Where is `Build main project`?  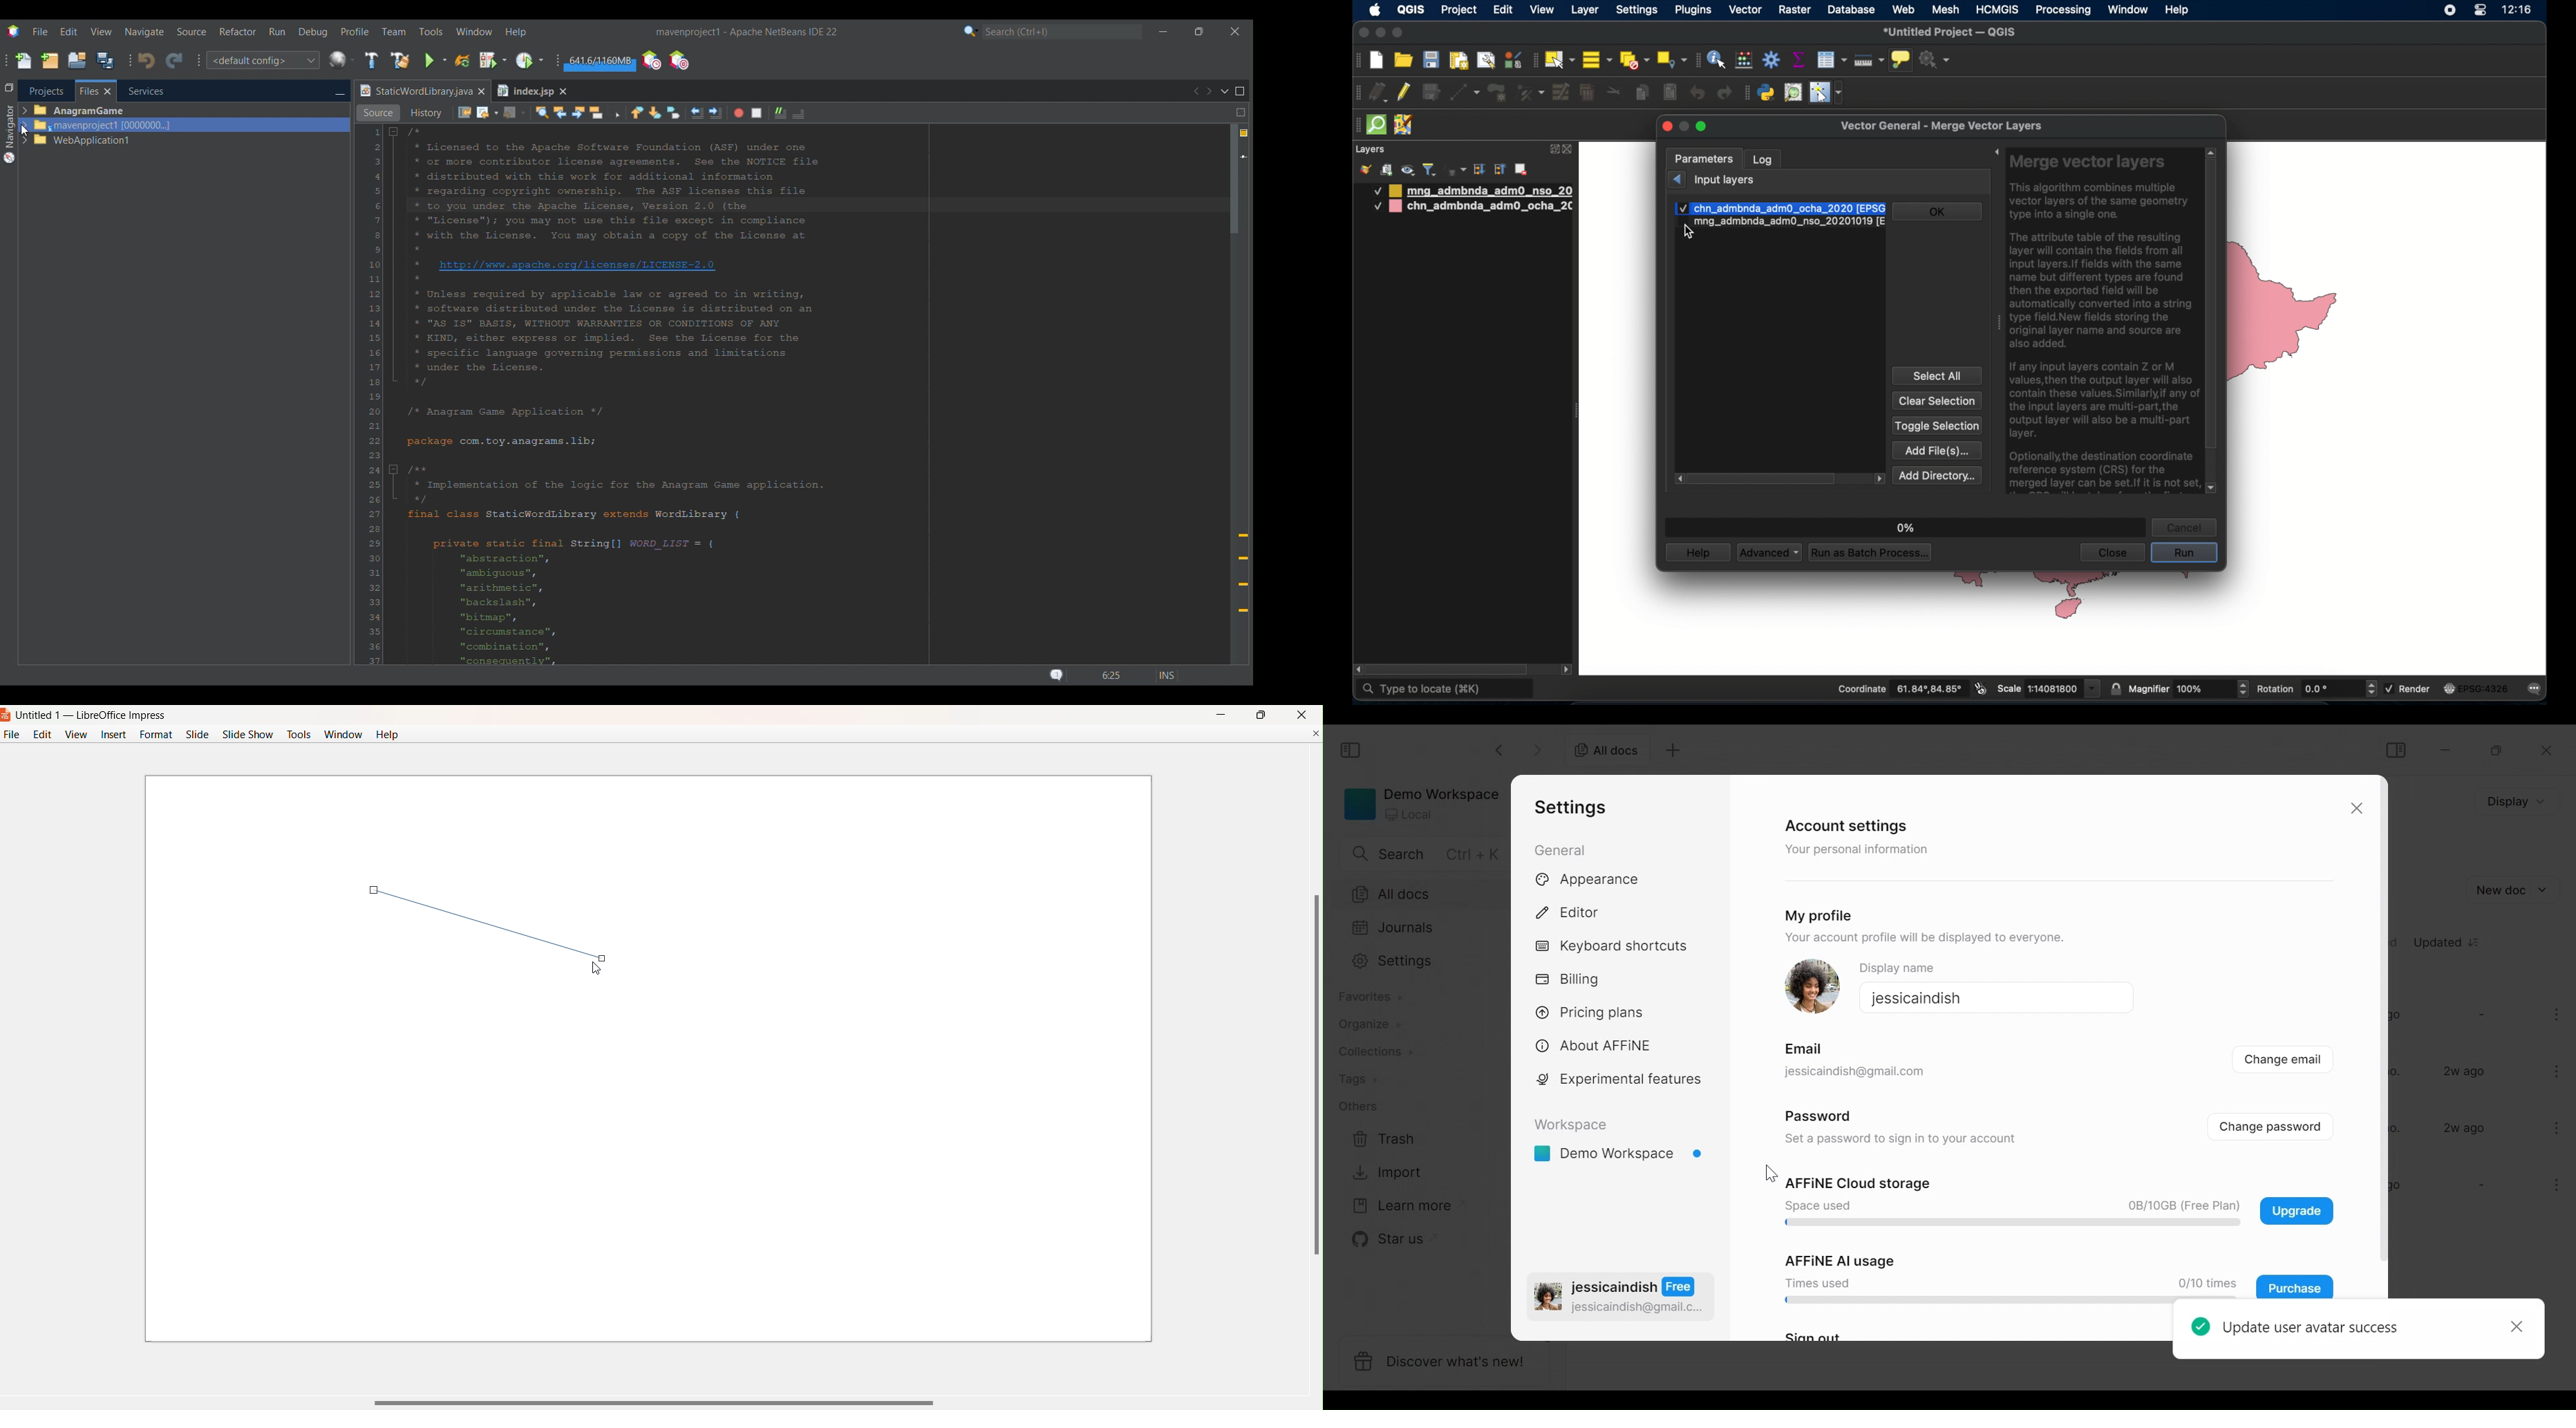
Build main project is located at coordinates (371, 60).